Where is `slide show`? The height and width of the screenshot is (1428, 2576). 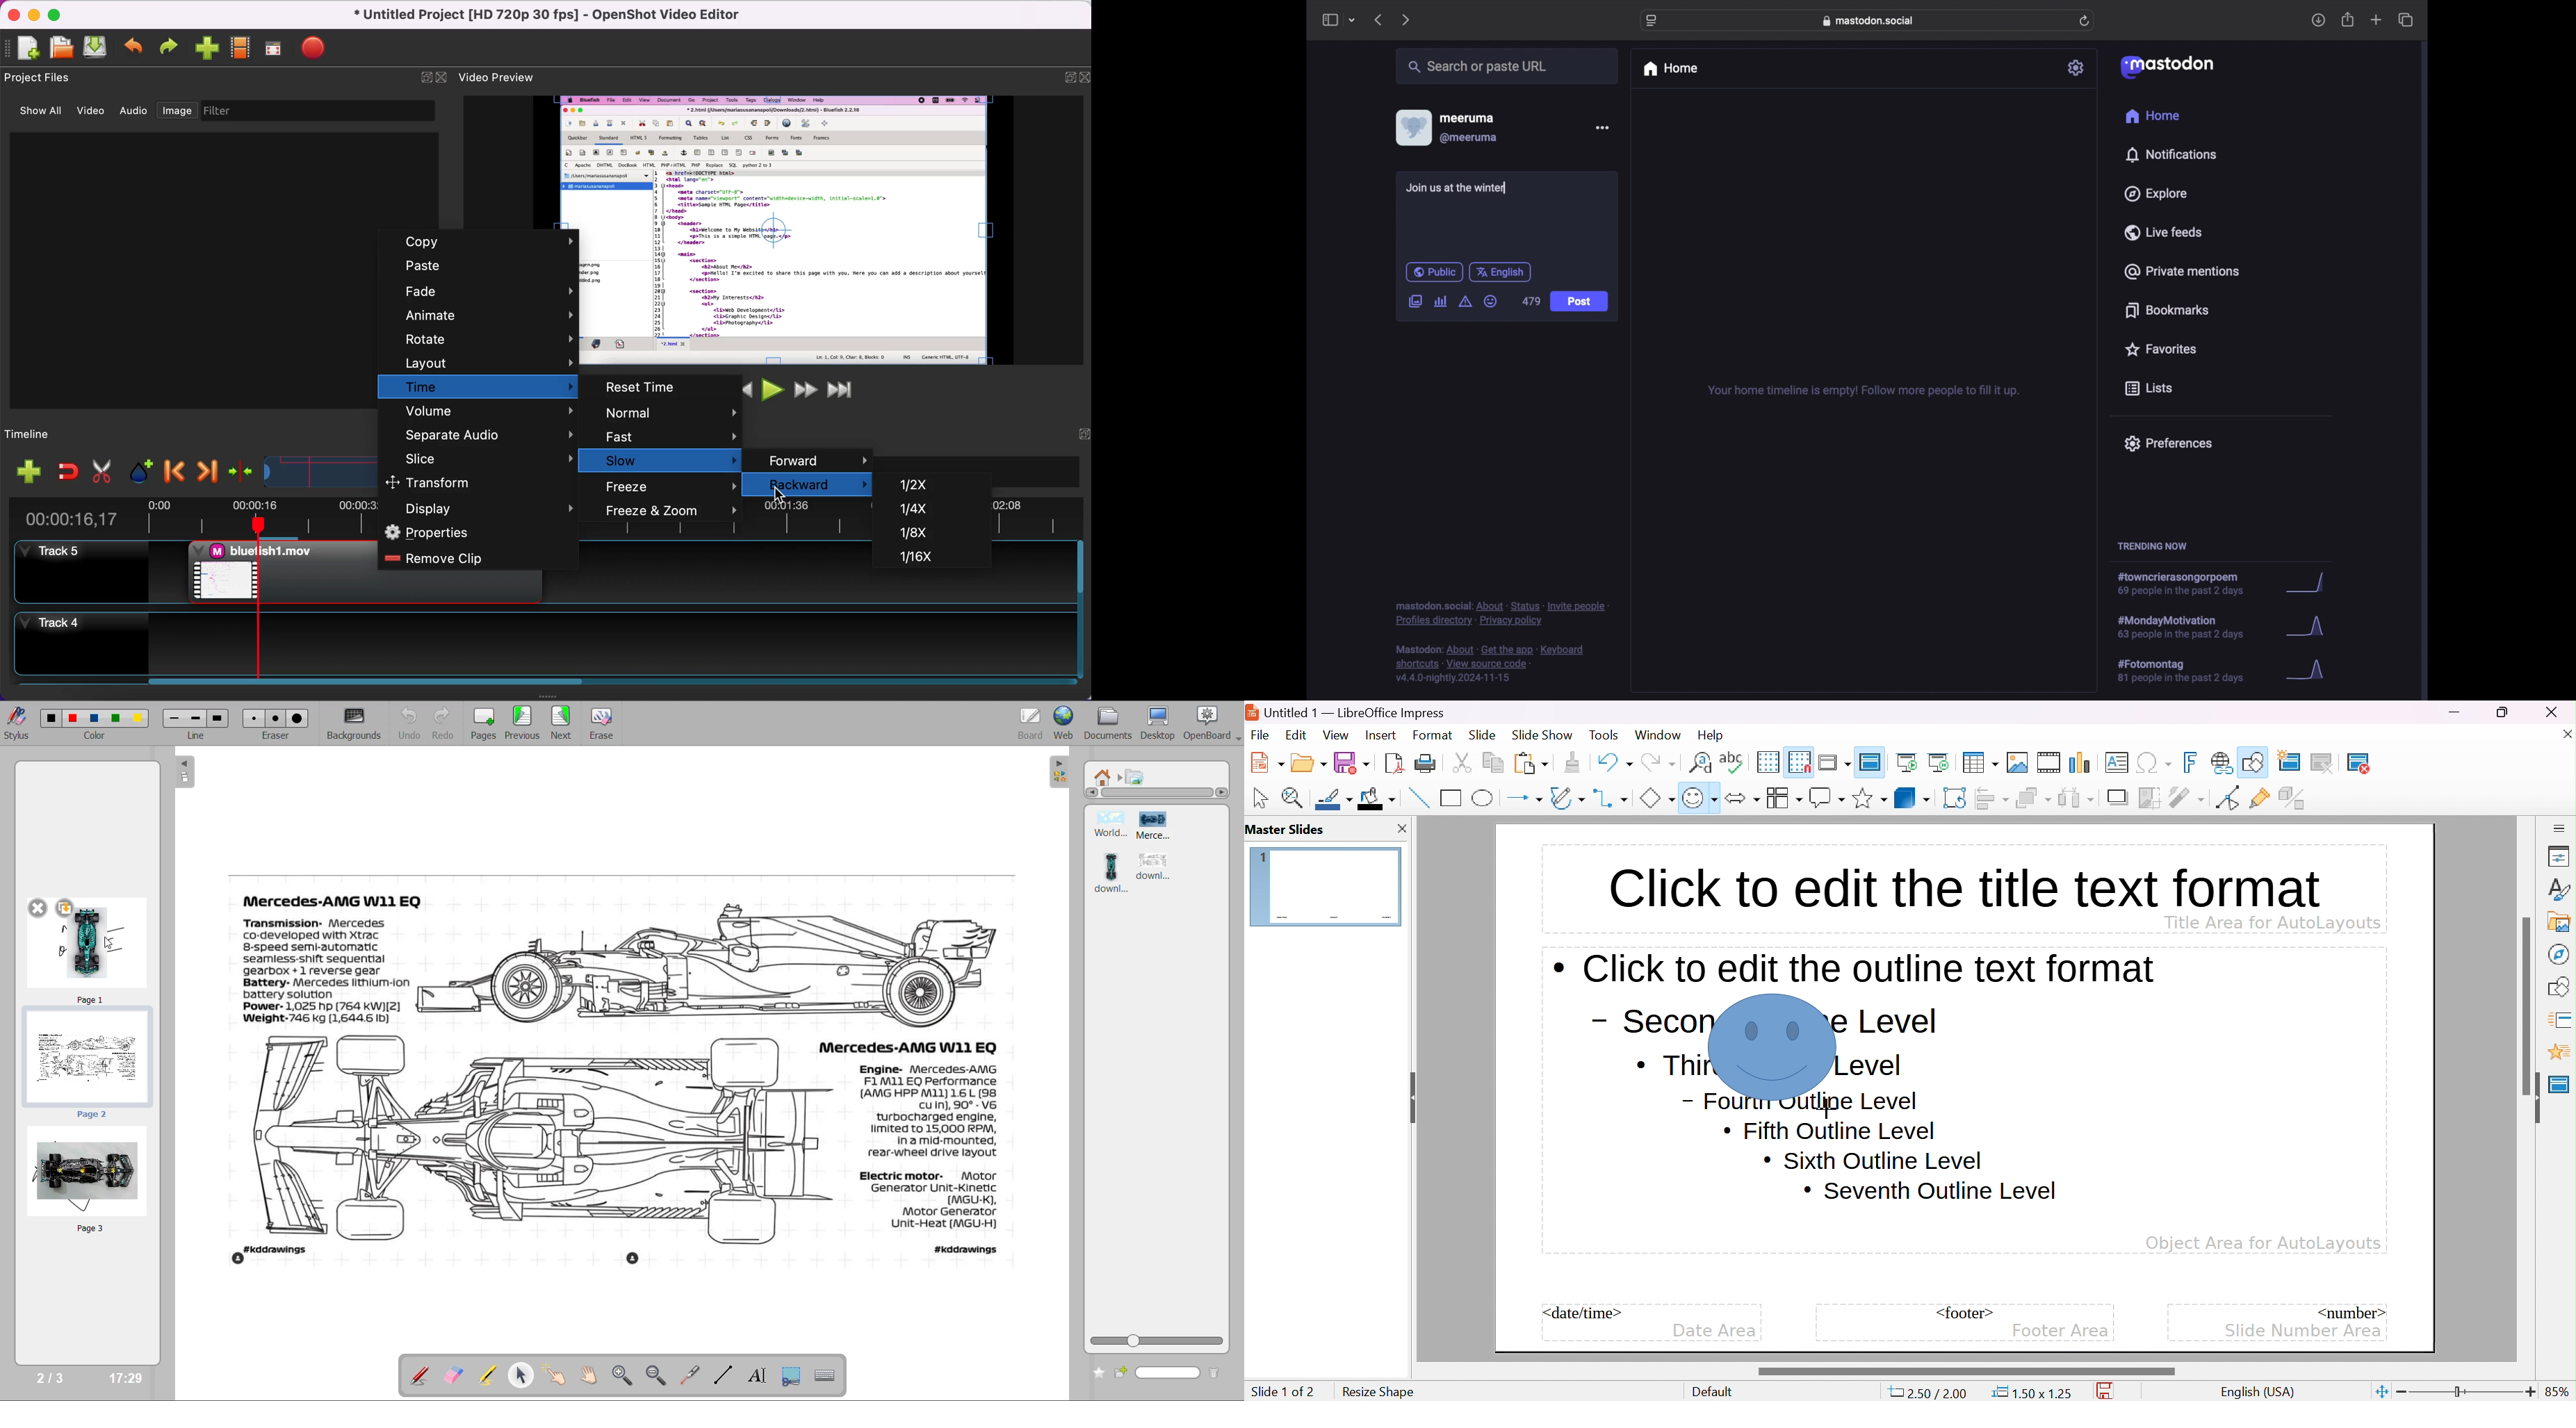
slide show is located at coordinates (1542, 733).